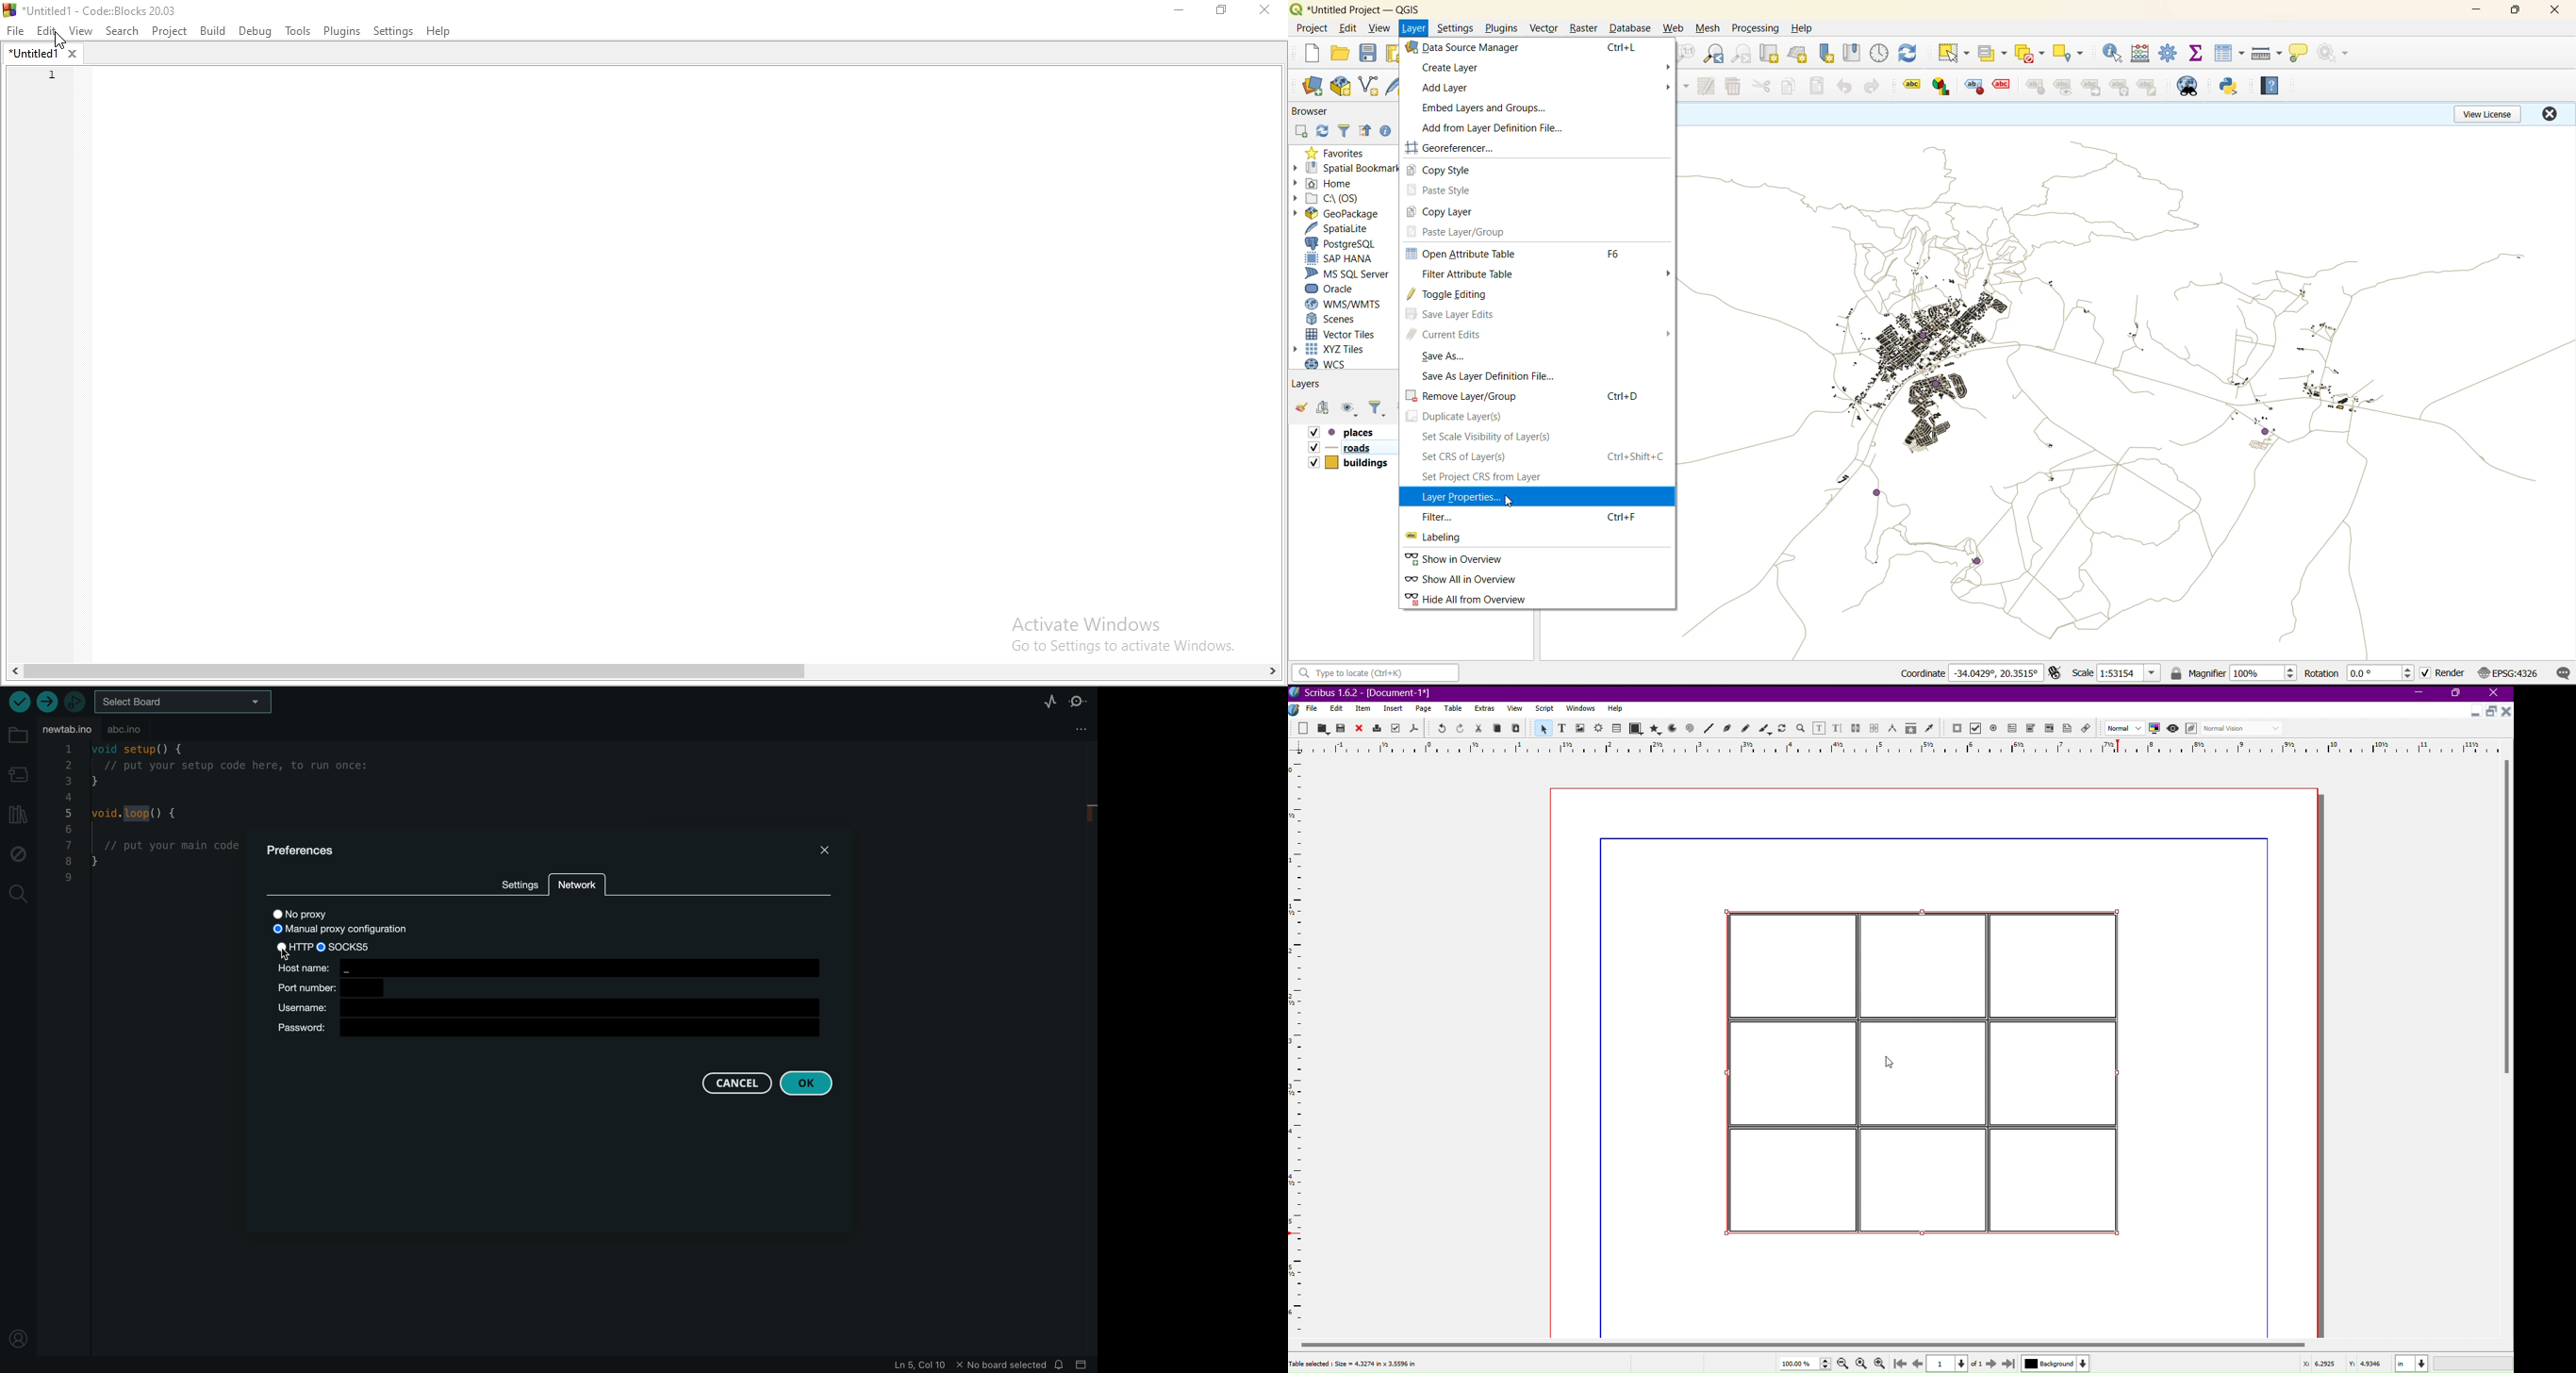 This screenshot has width=2576, height=1400. I want to click on statistical summary, so click(2198, 56).